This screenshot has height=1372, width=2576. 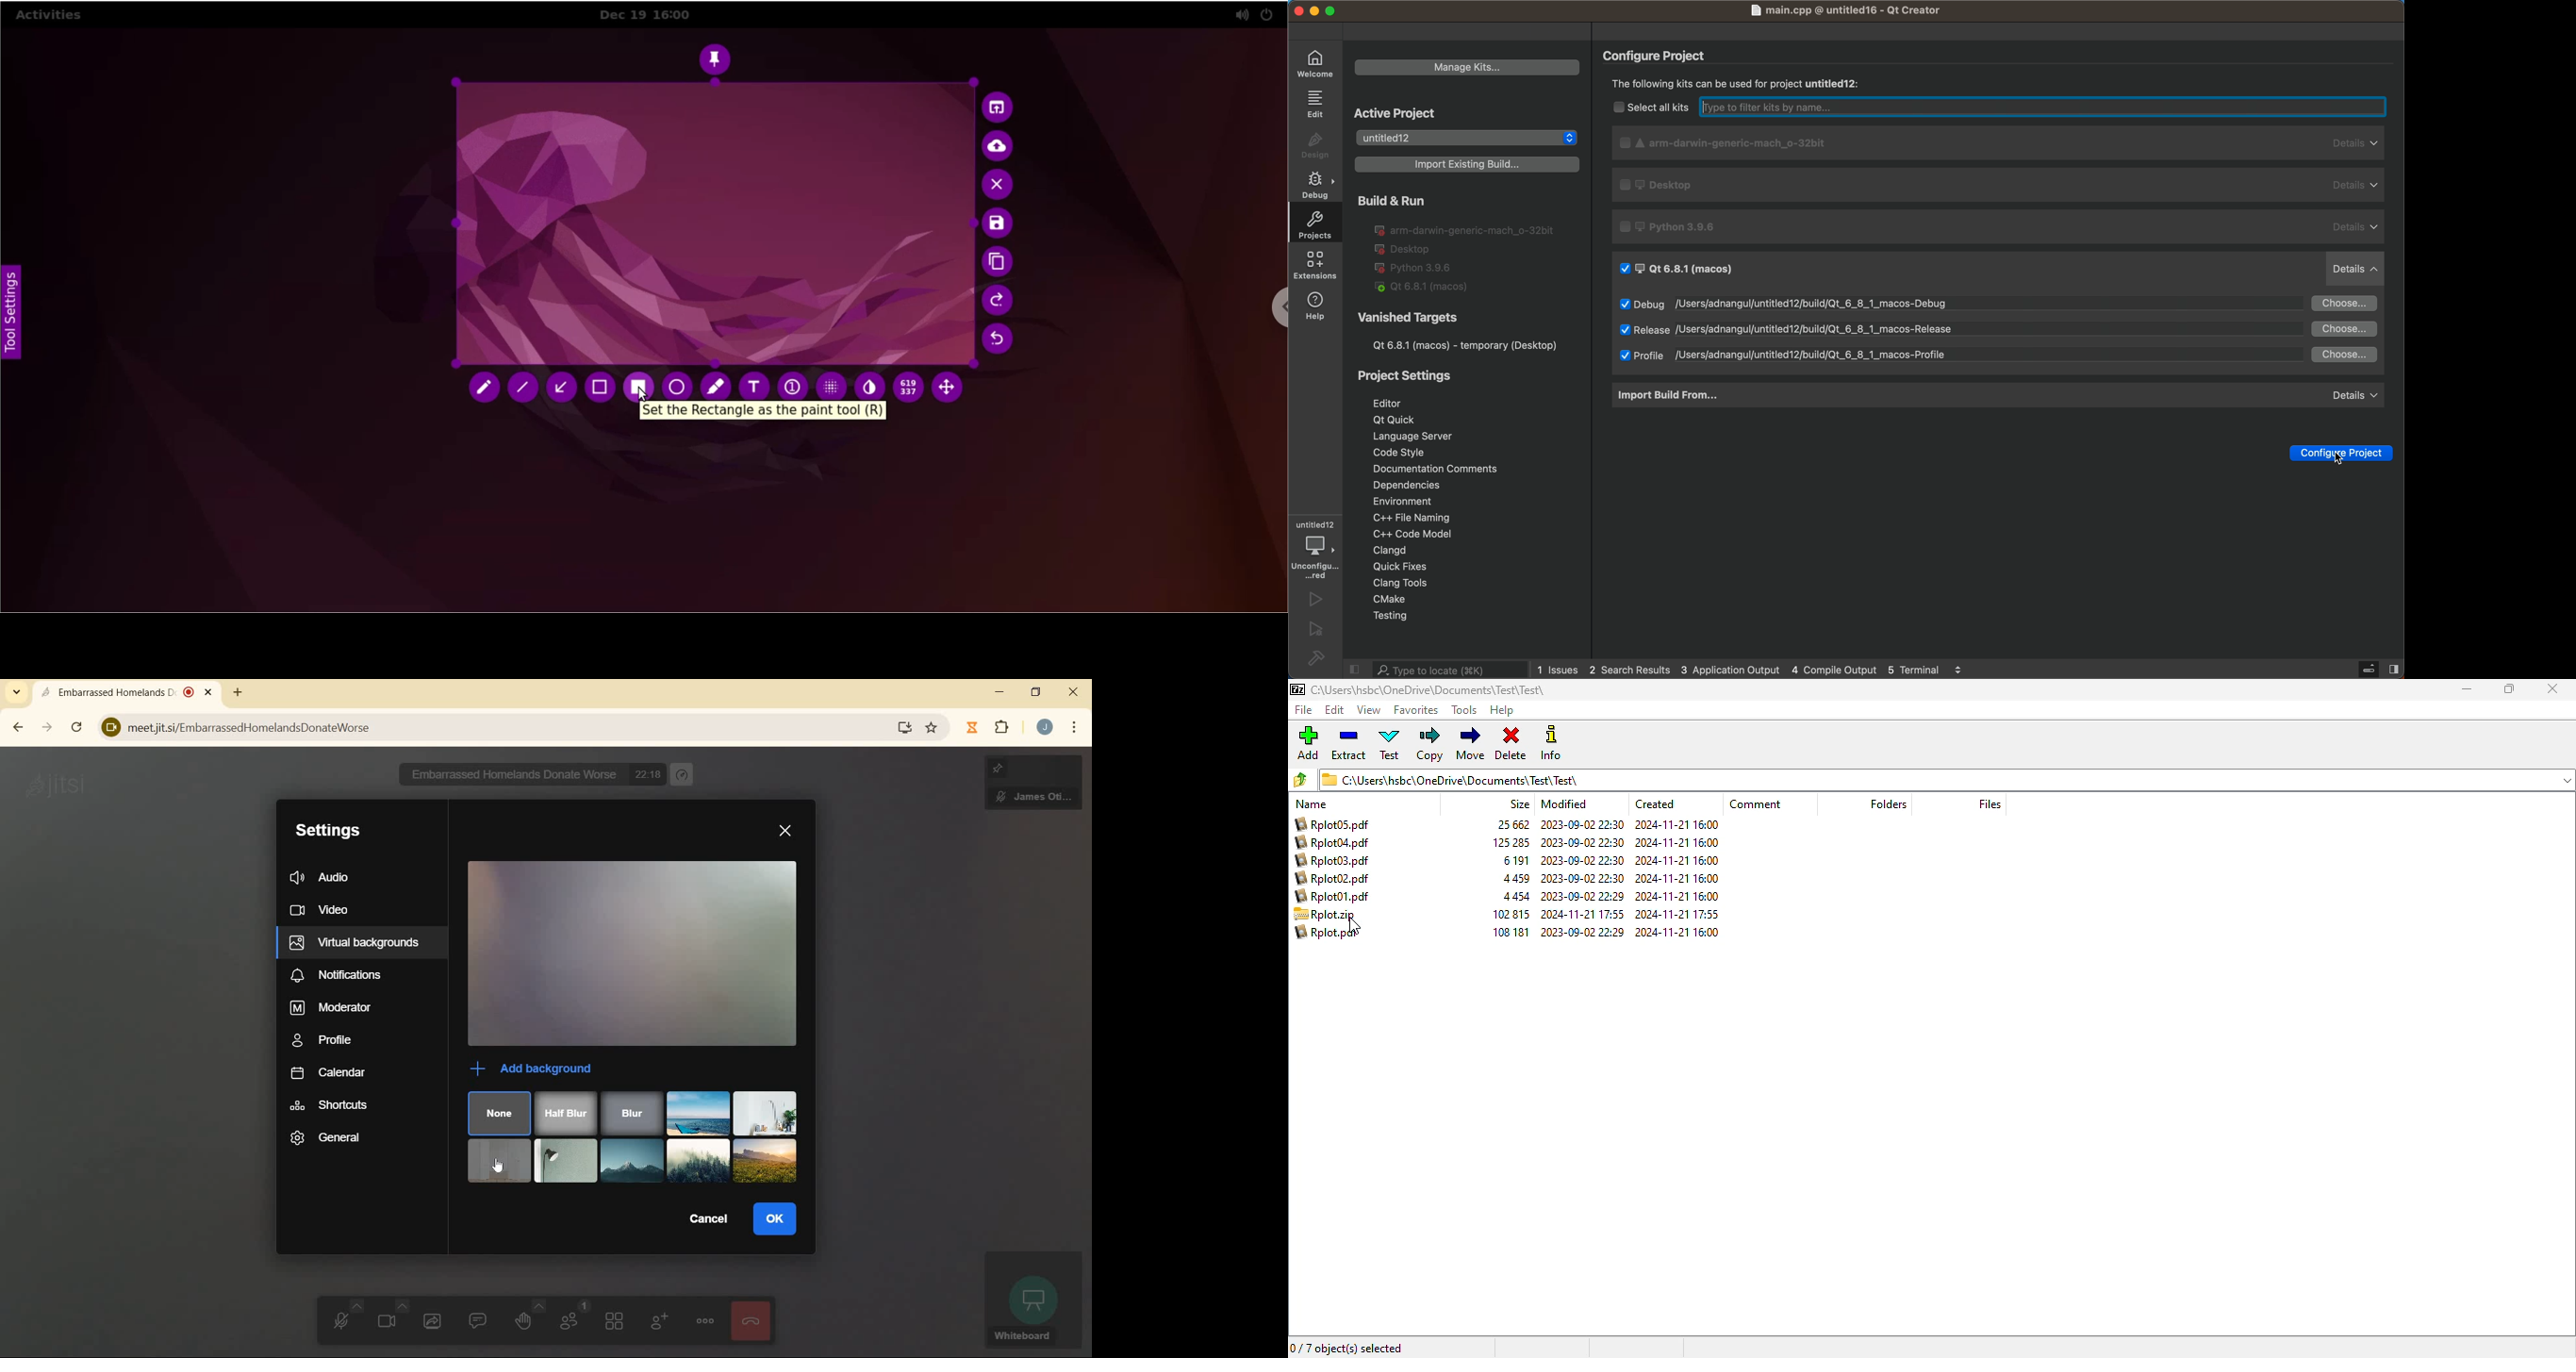 I want to click on created, so click(x=1655, y=803).